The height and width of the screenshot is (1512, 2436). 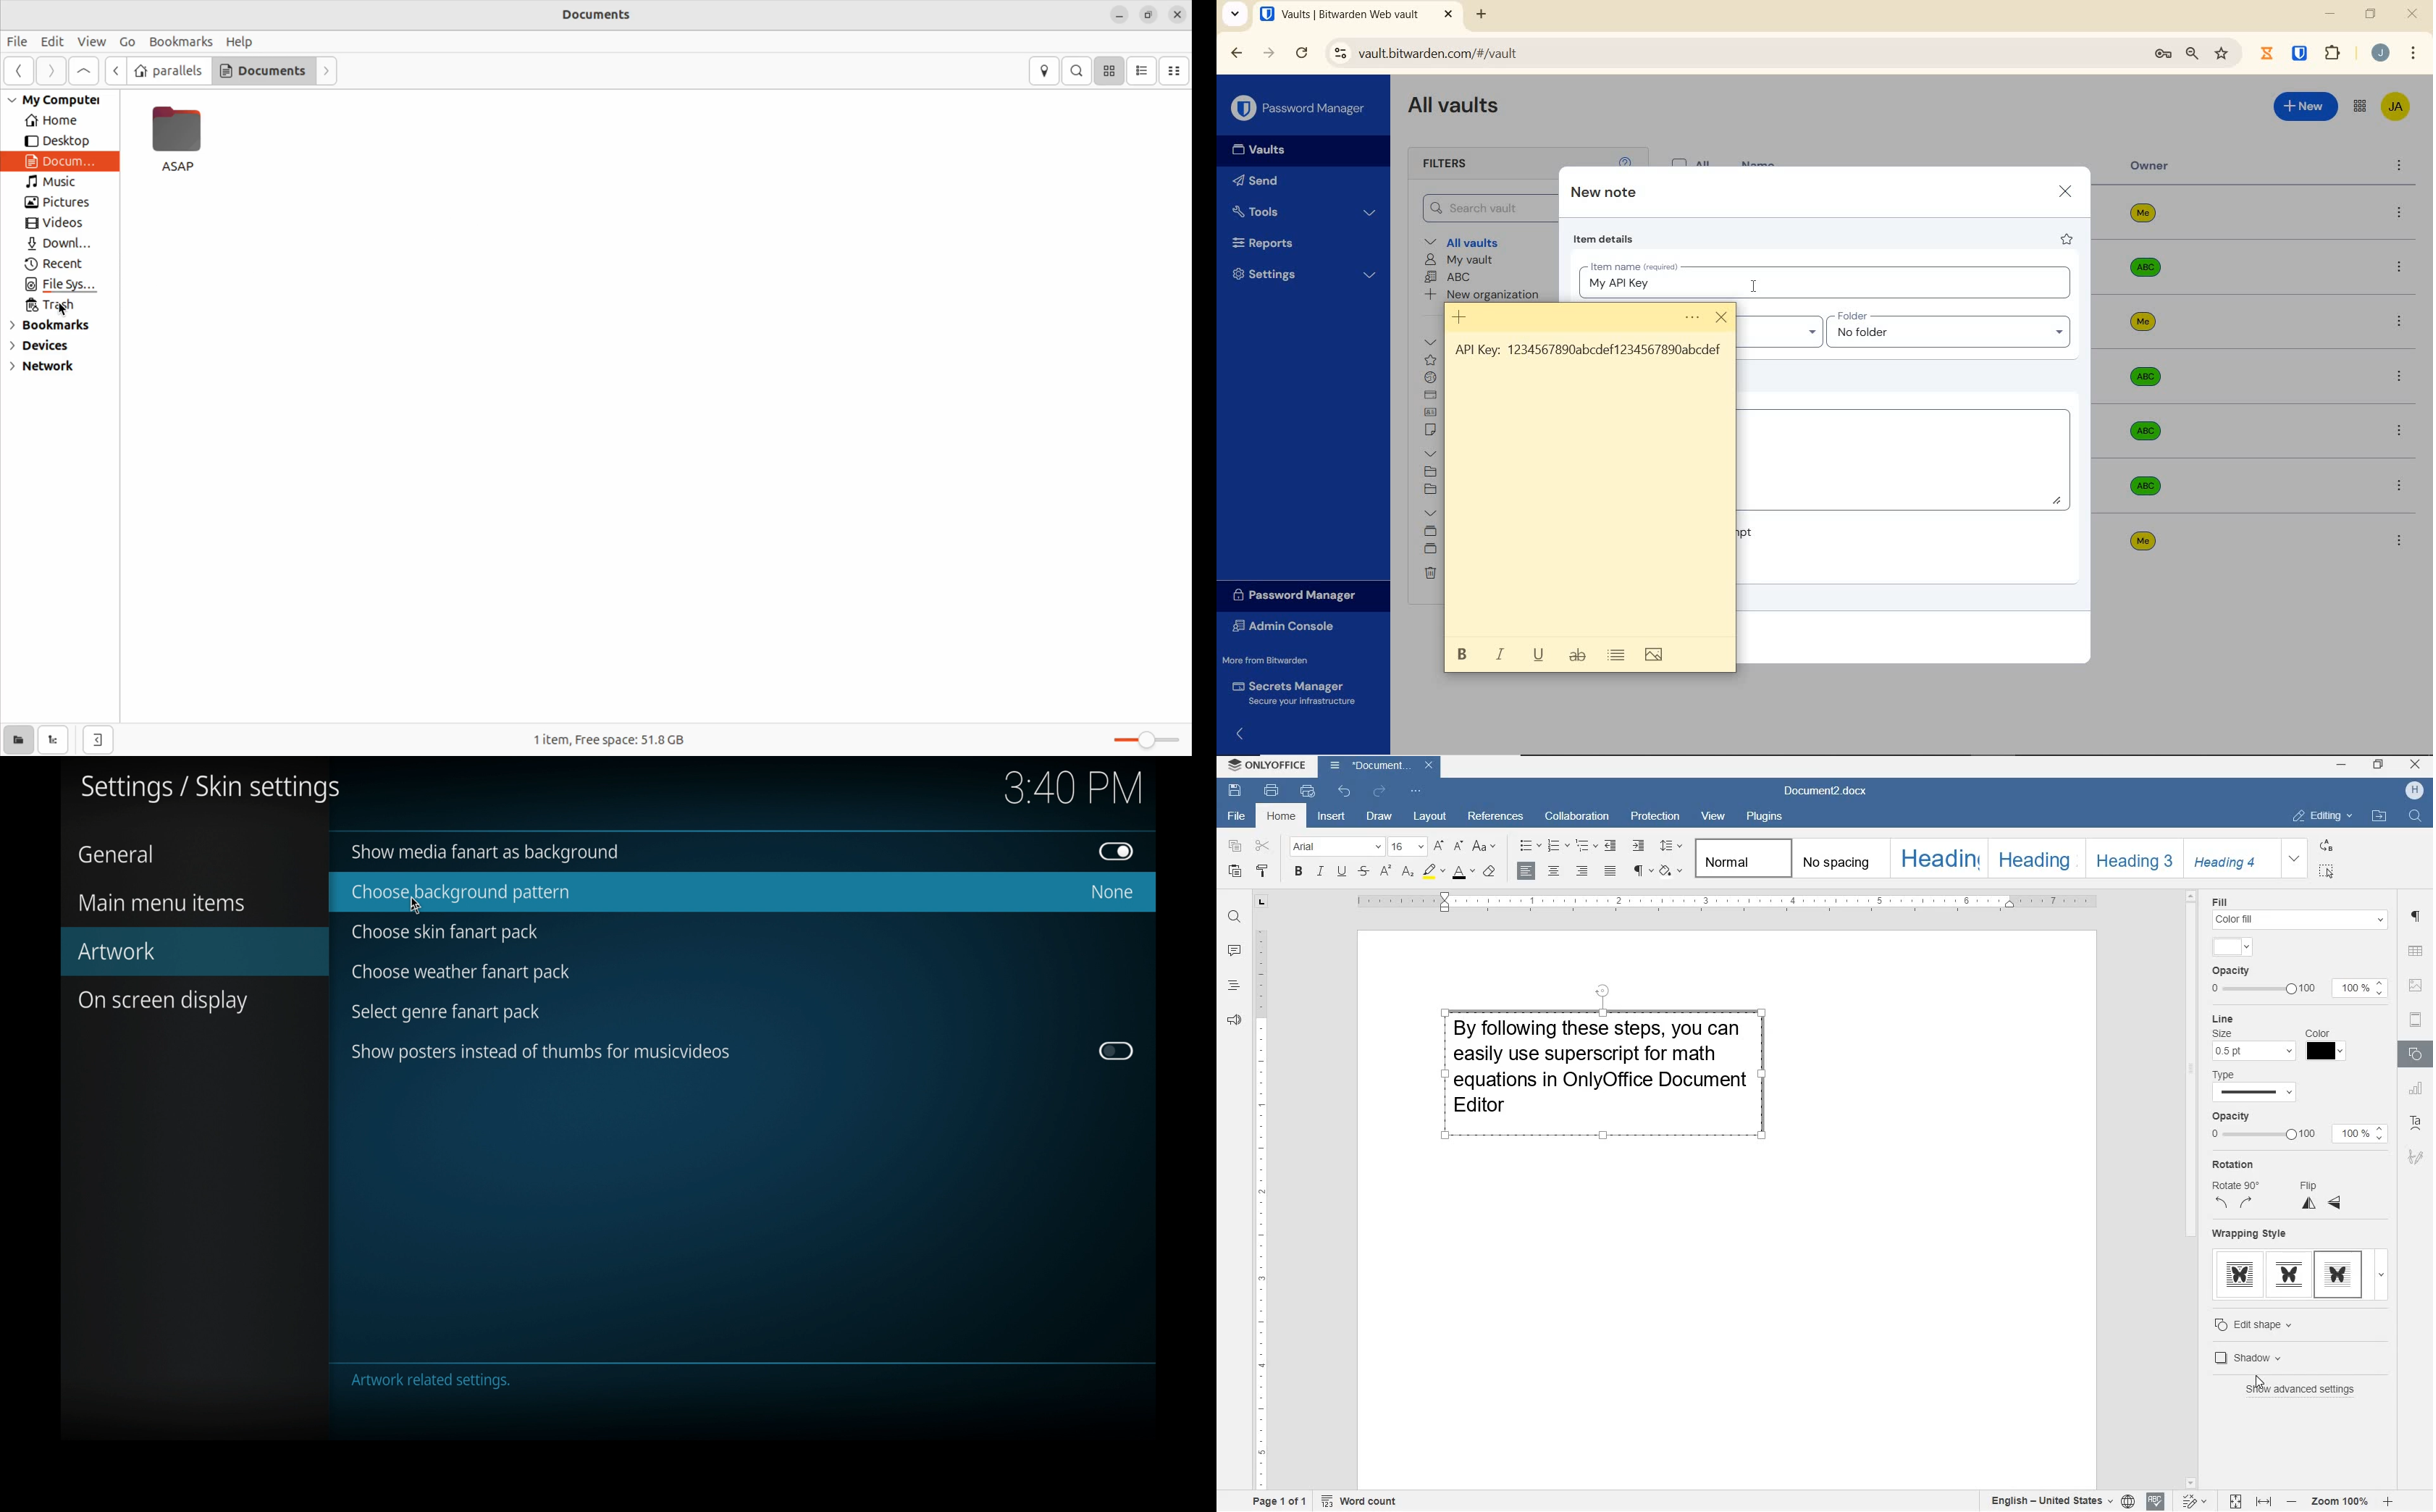 What do you see at coordinates (115, 854) in the screenshot?
I see `general` at bounding box center [115, 854].